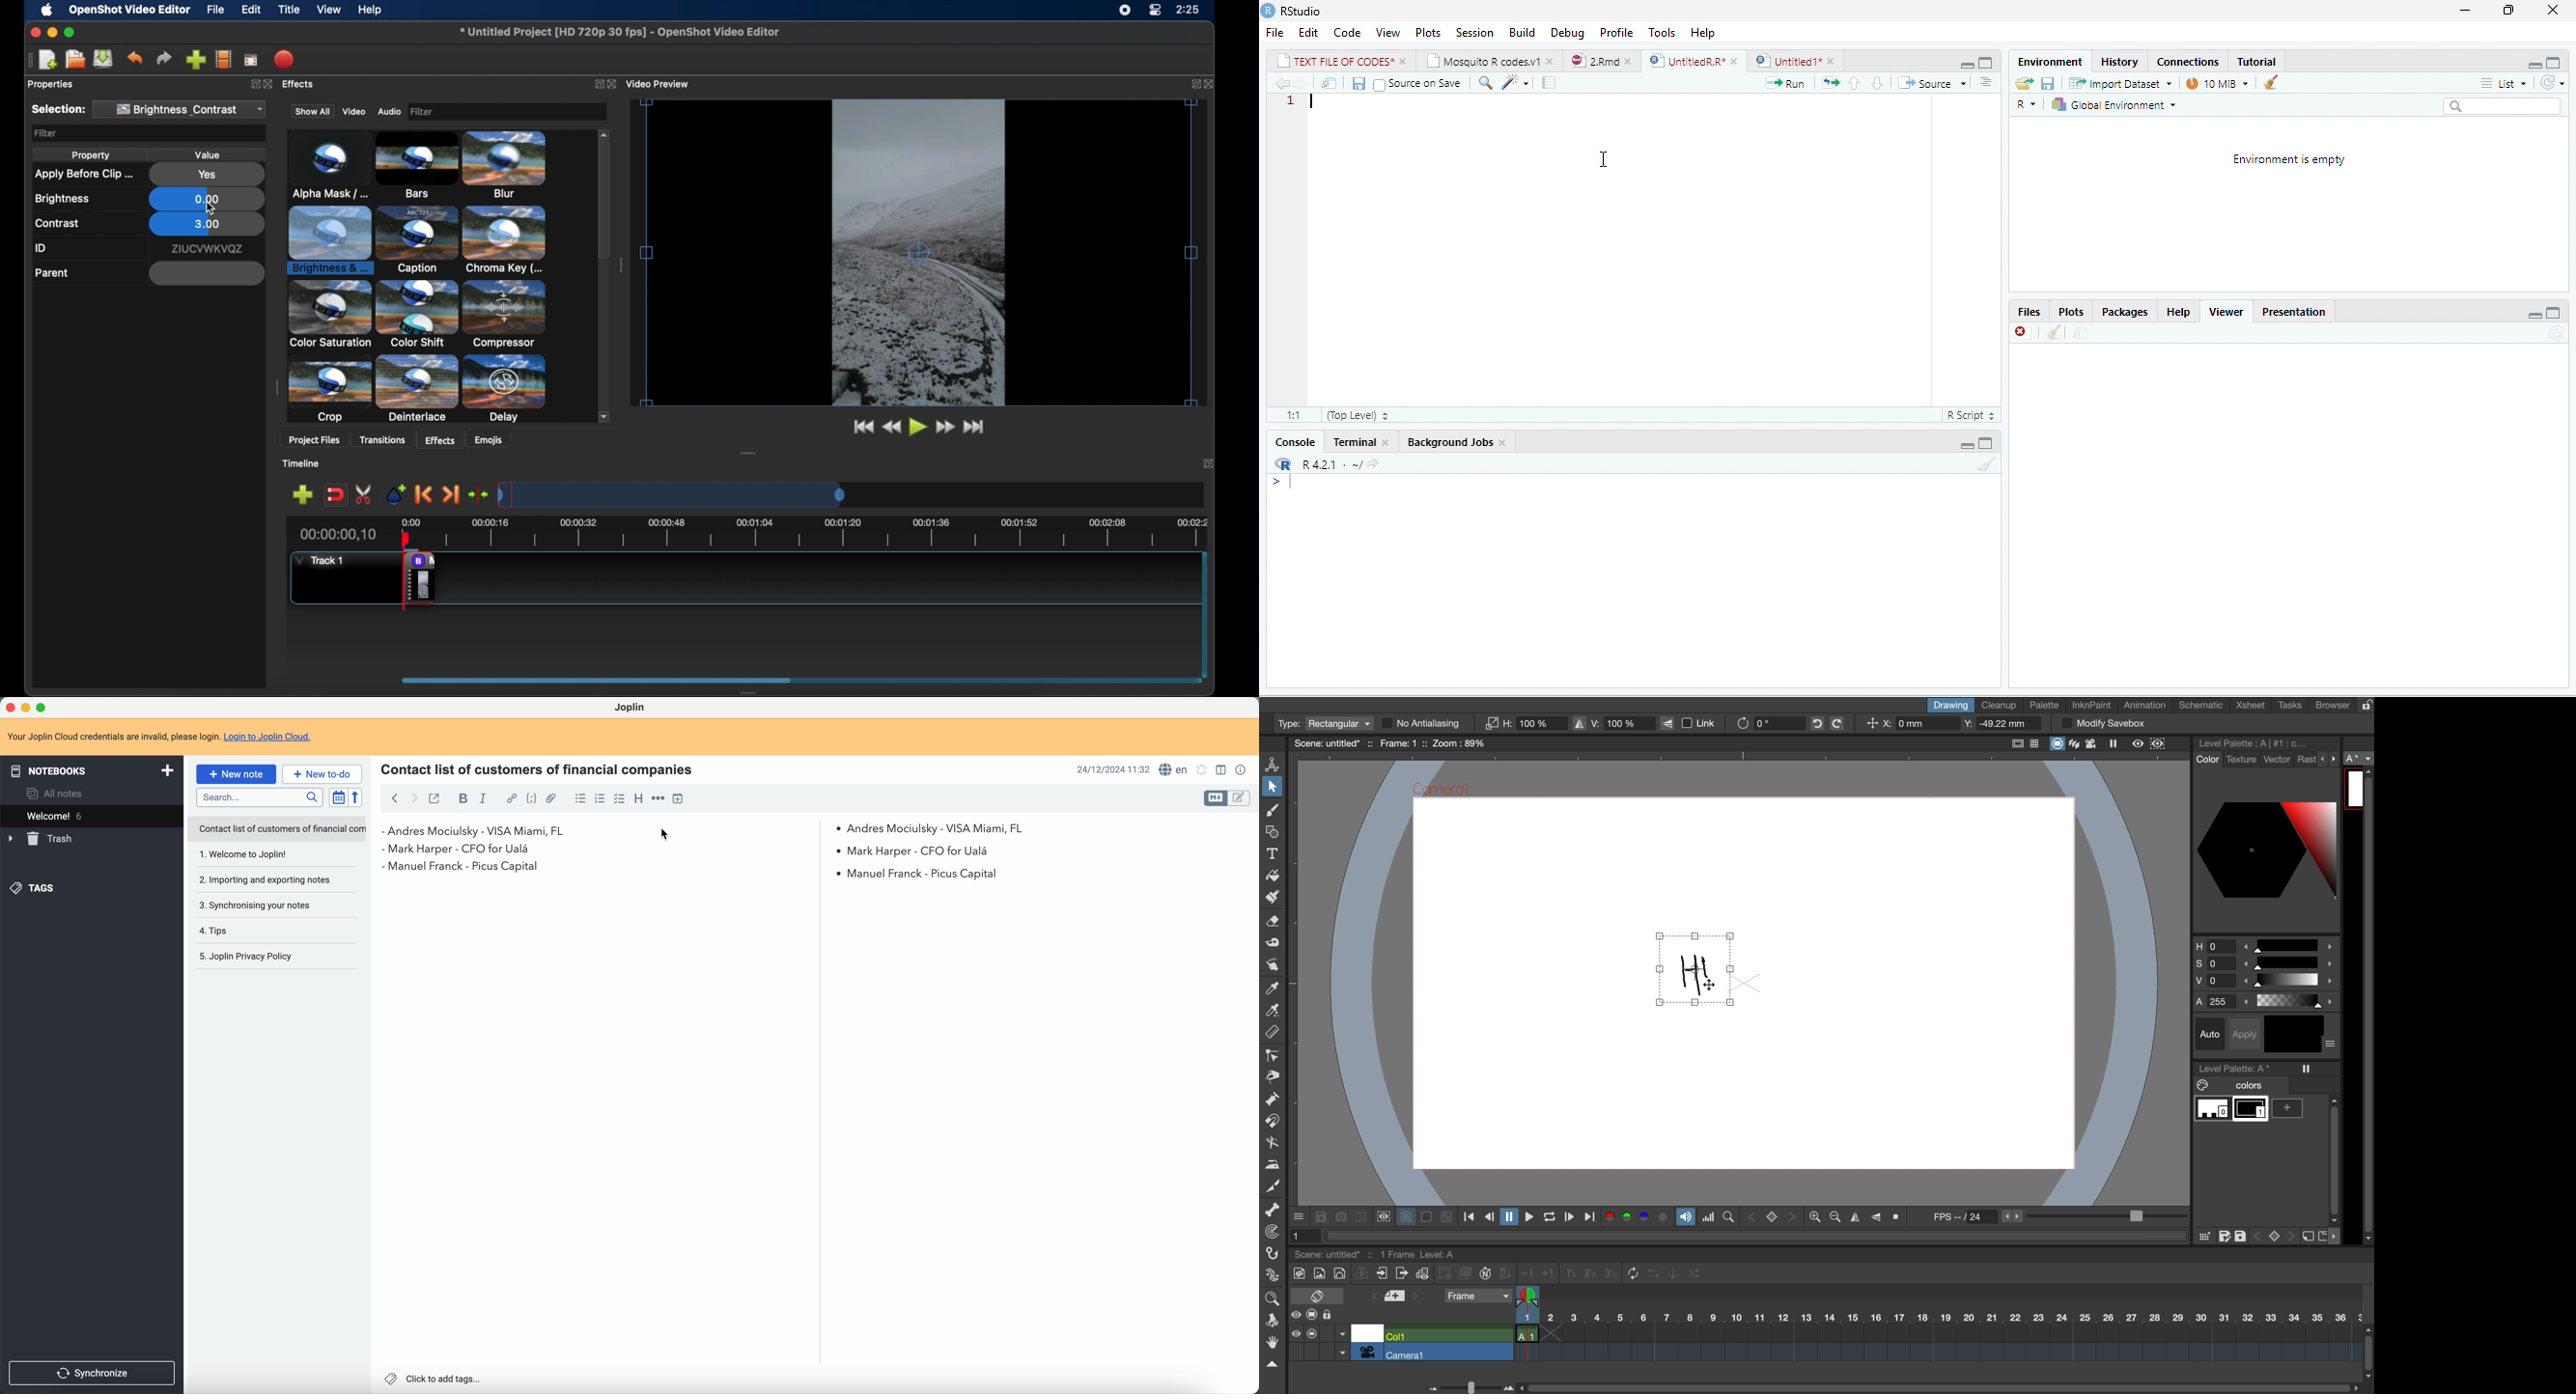 This screenshot has width=2576, height=1400. Describe the element at coordinates (1985, 82) in the screenshot. I see `show document outline` at that location.